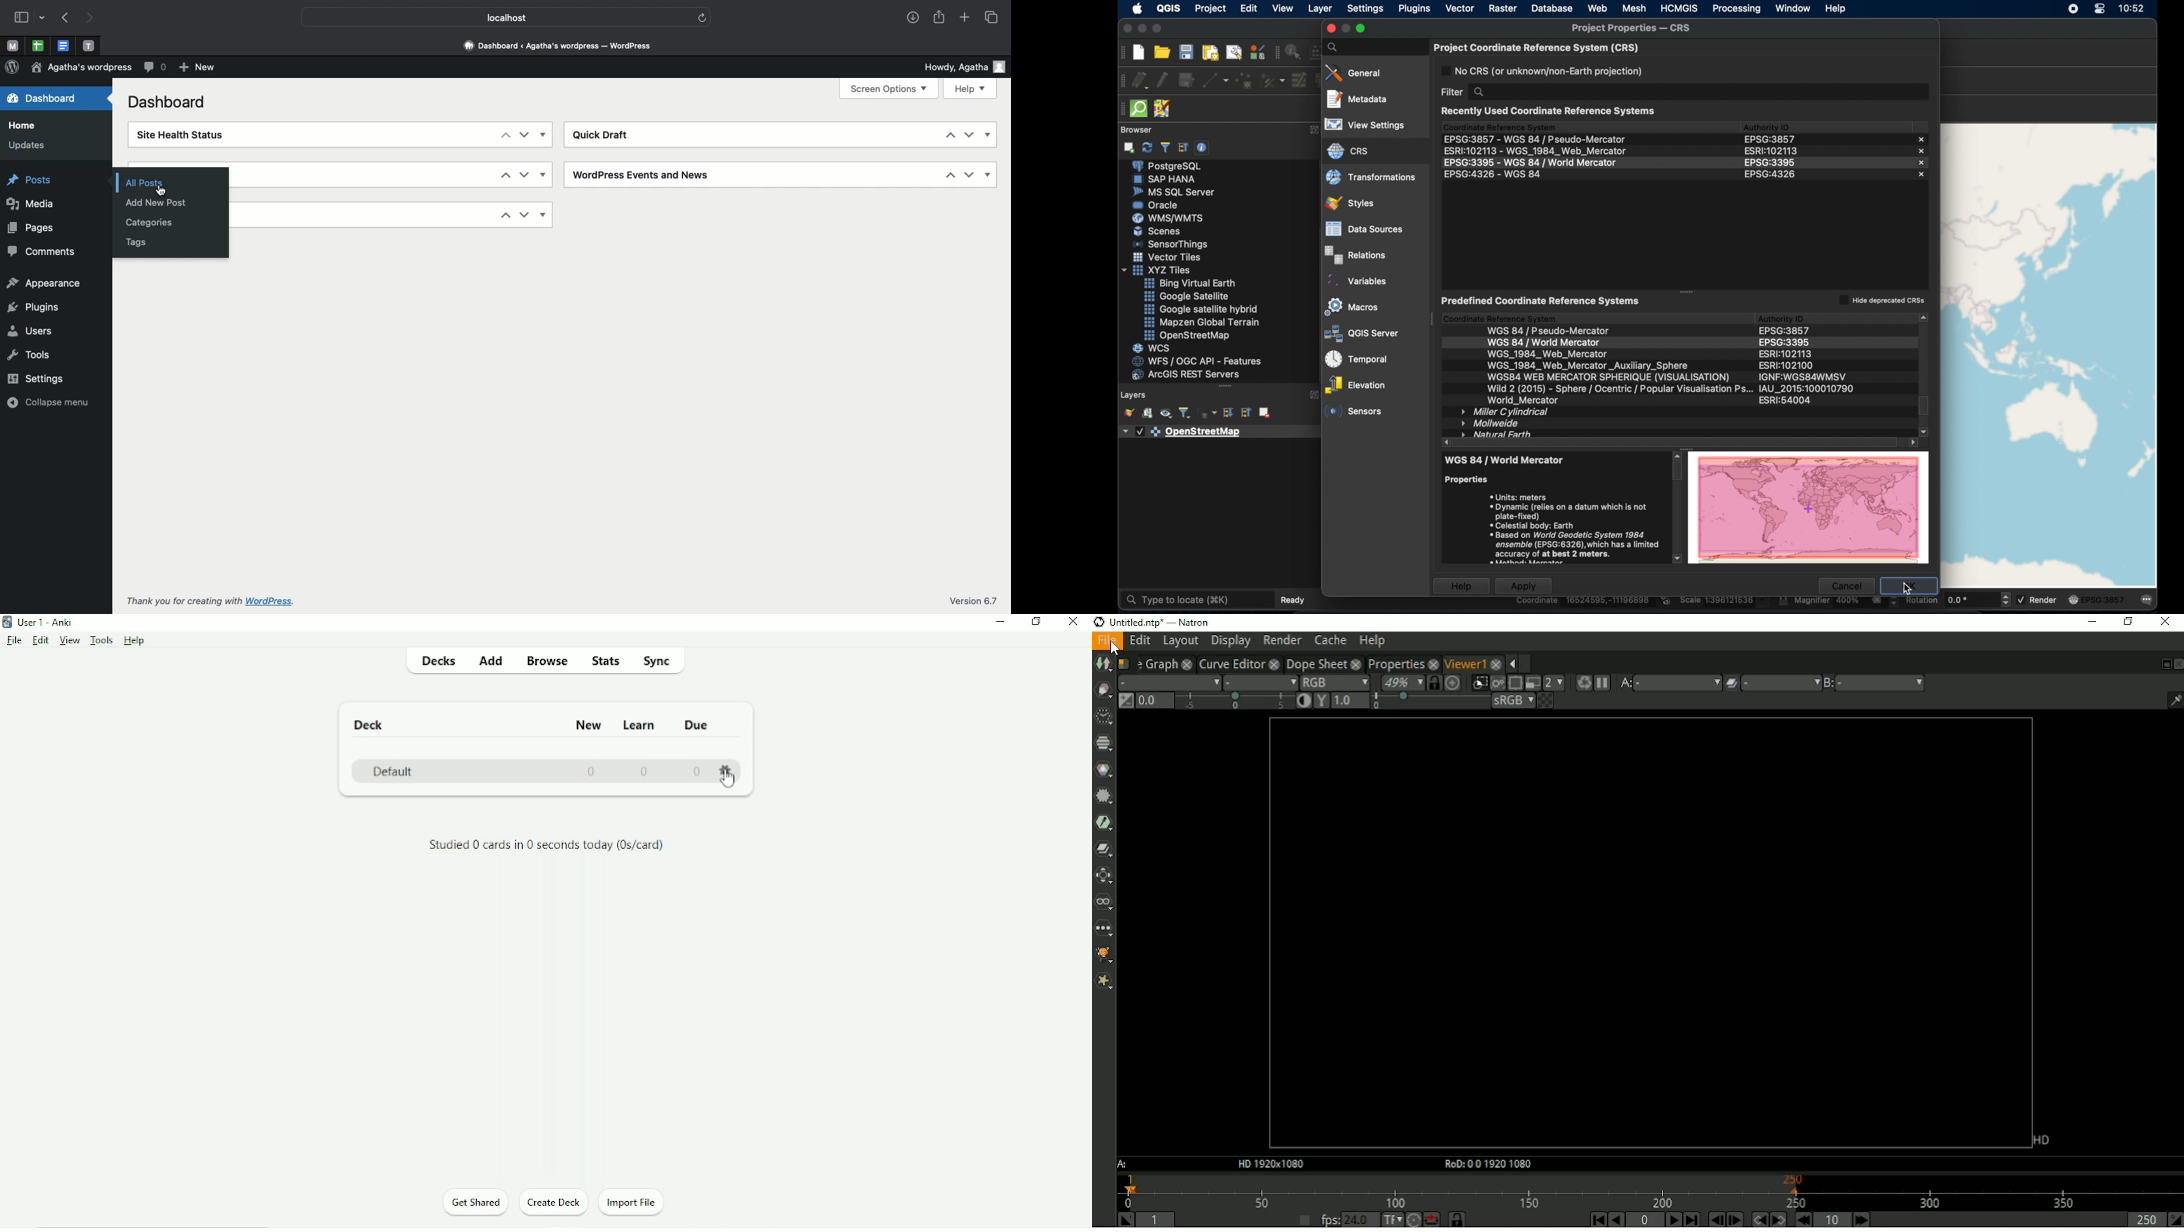  What do you see at coordinates (1172, 246) in the screenshot?
I see `sensor things` at bounding box center [1172, 246].